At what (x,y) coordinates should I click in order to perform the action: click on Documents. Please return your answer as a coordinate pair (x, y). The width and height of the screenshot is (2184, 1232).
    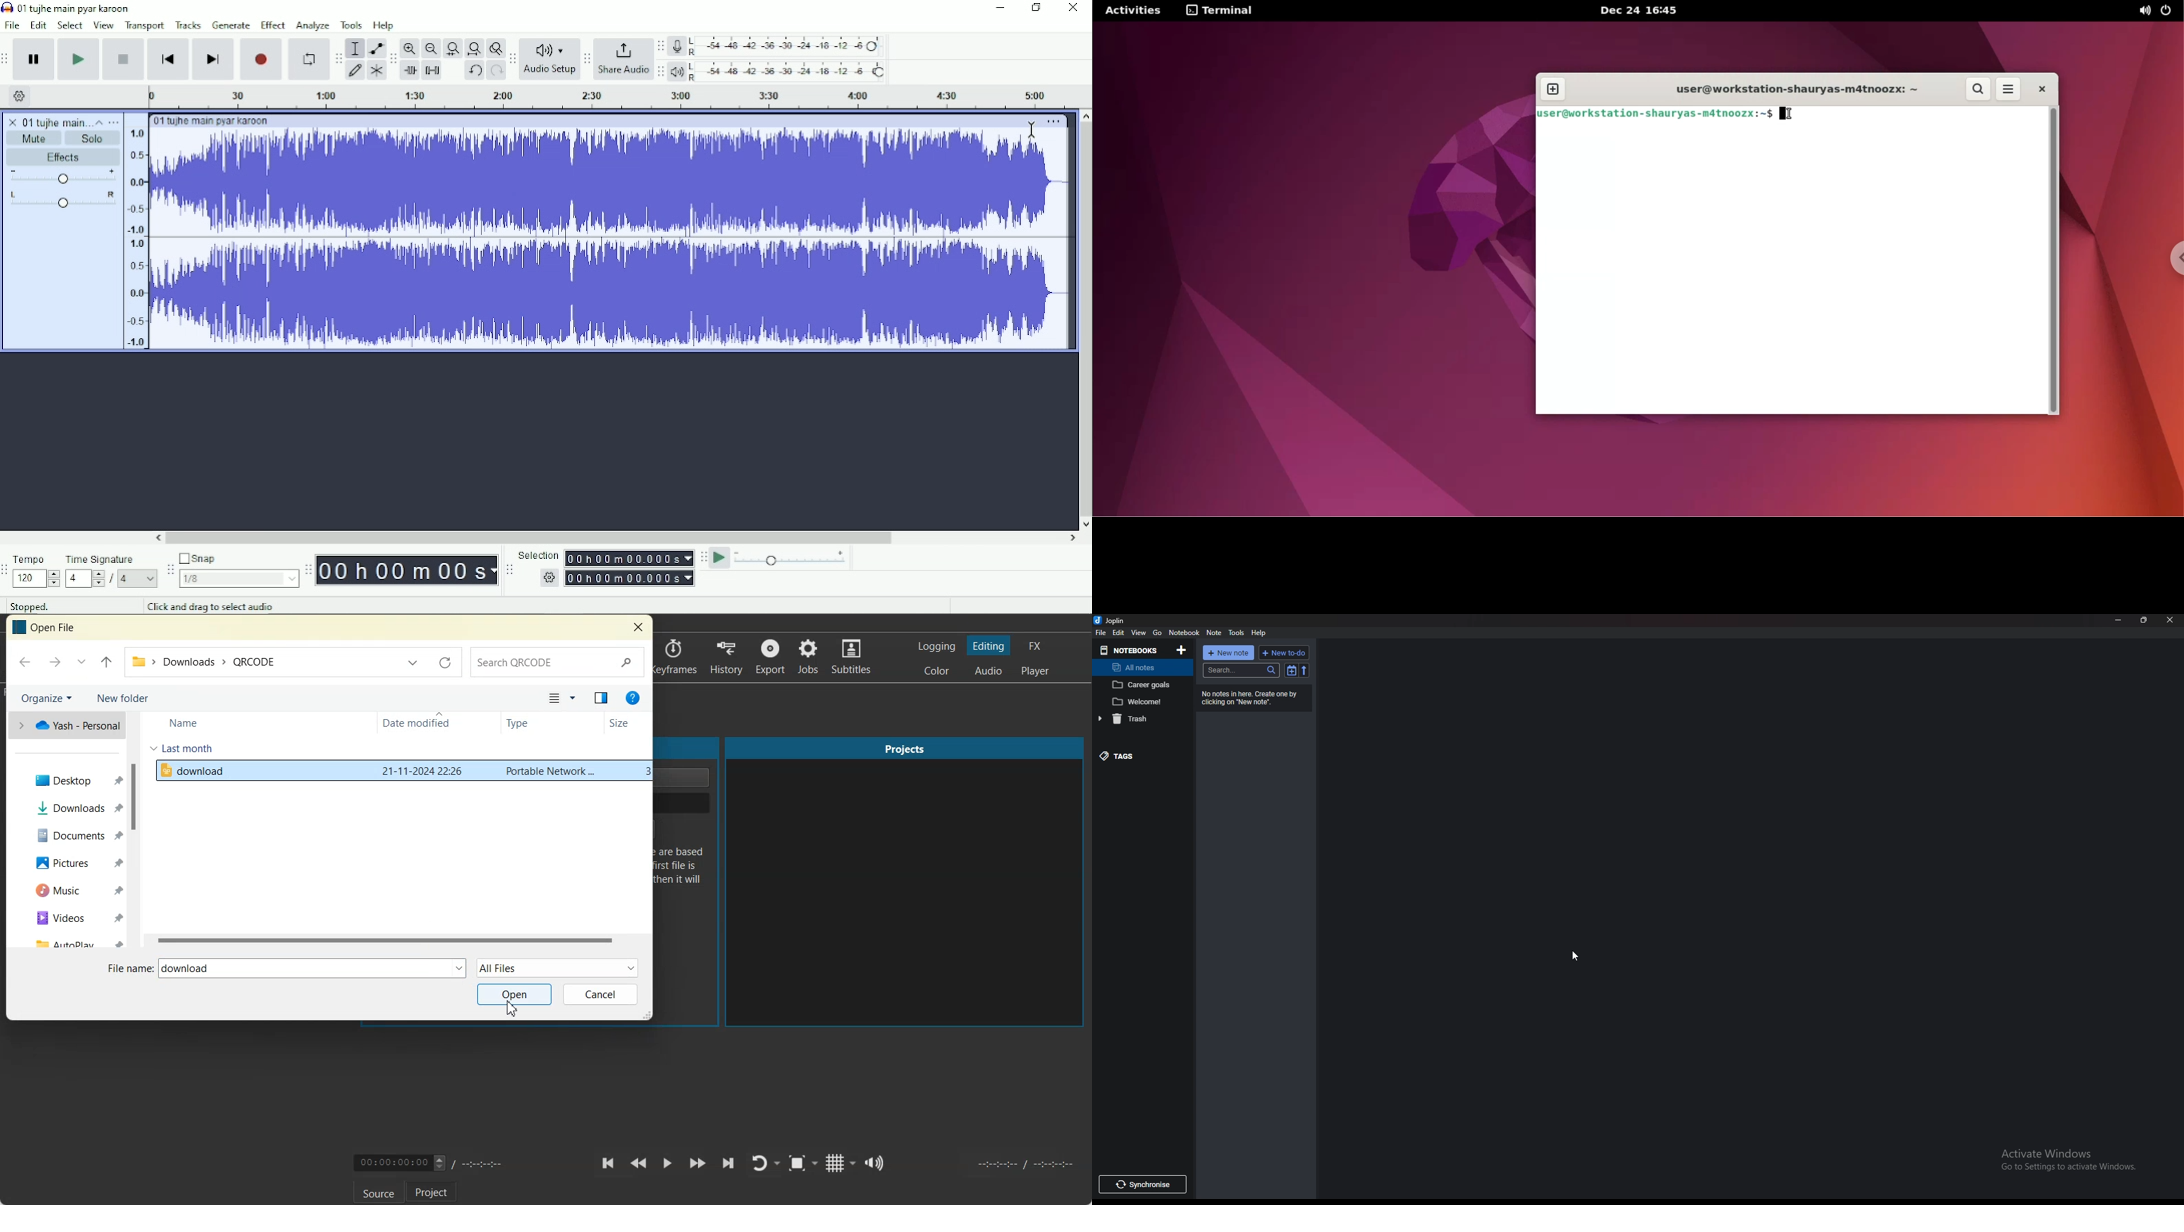
    Looking at the image, I should click on (74, 834).